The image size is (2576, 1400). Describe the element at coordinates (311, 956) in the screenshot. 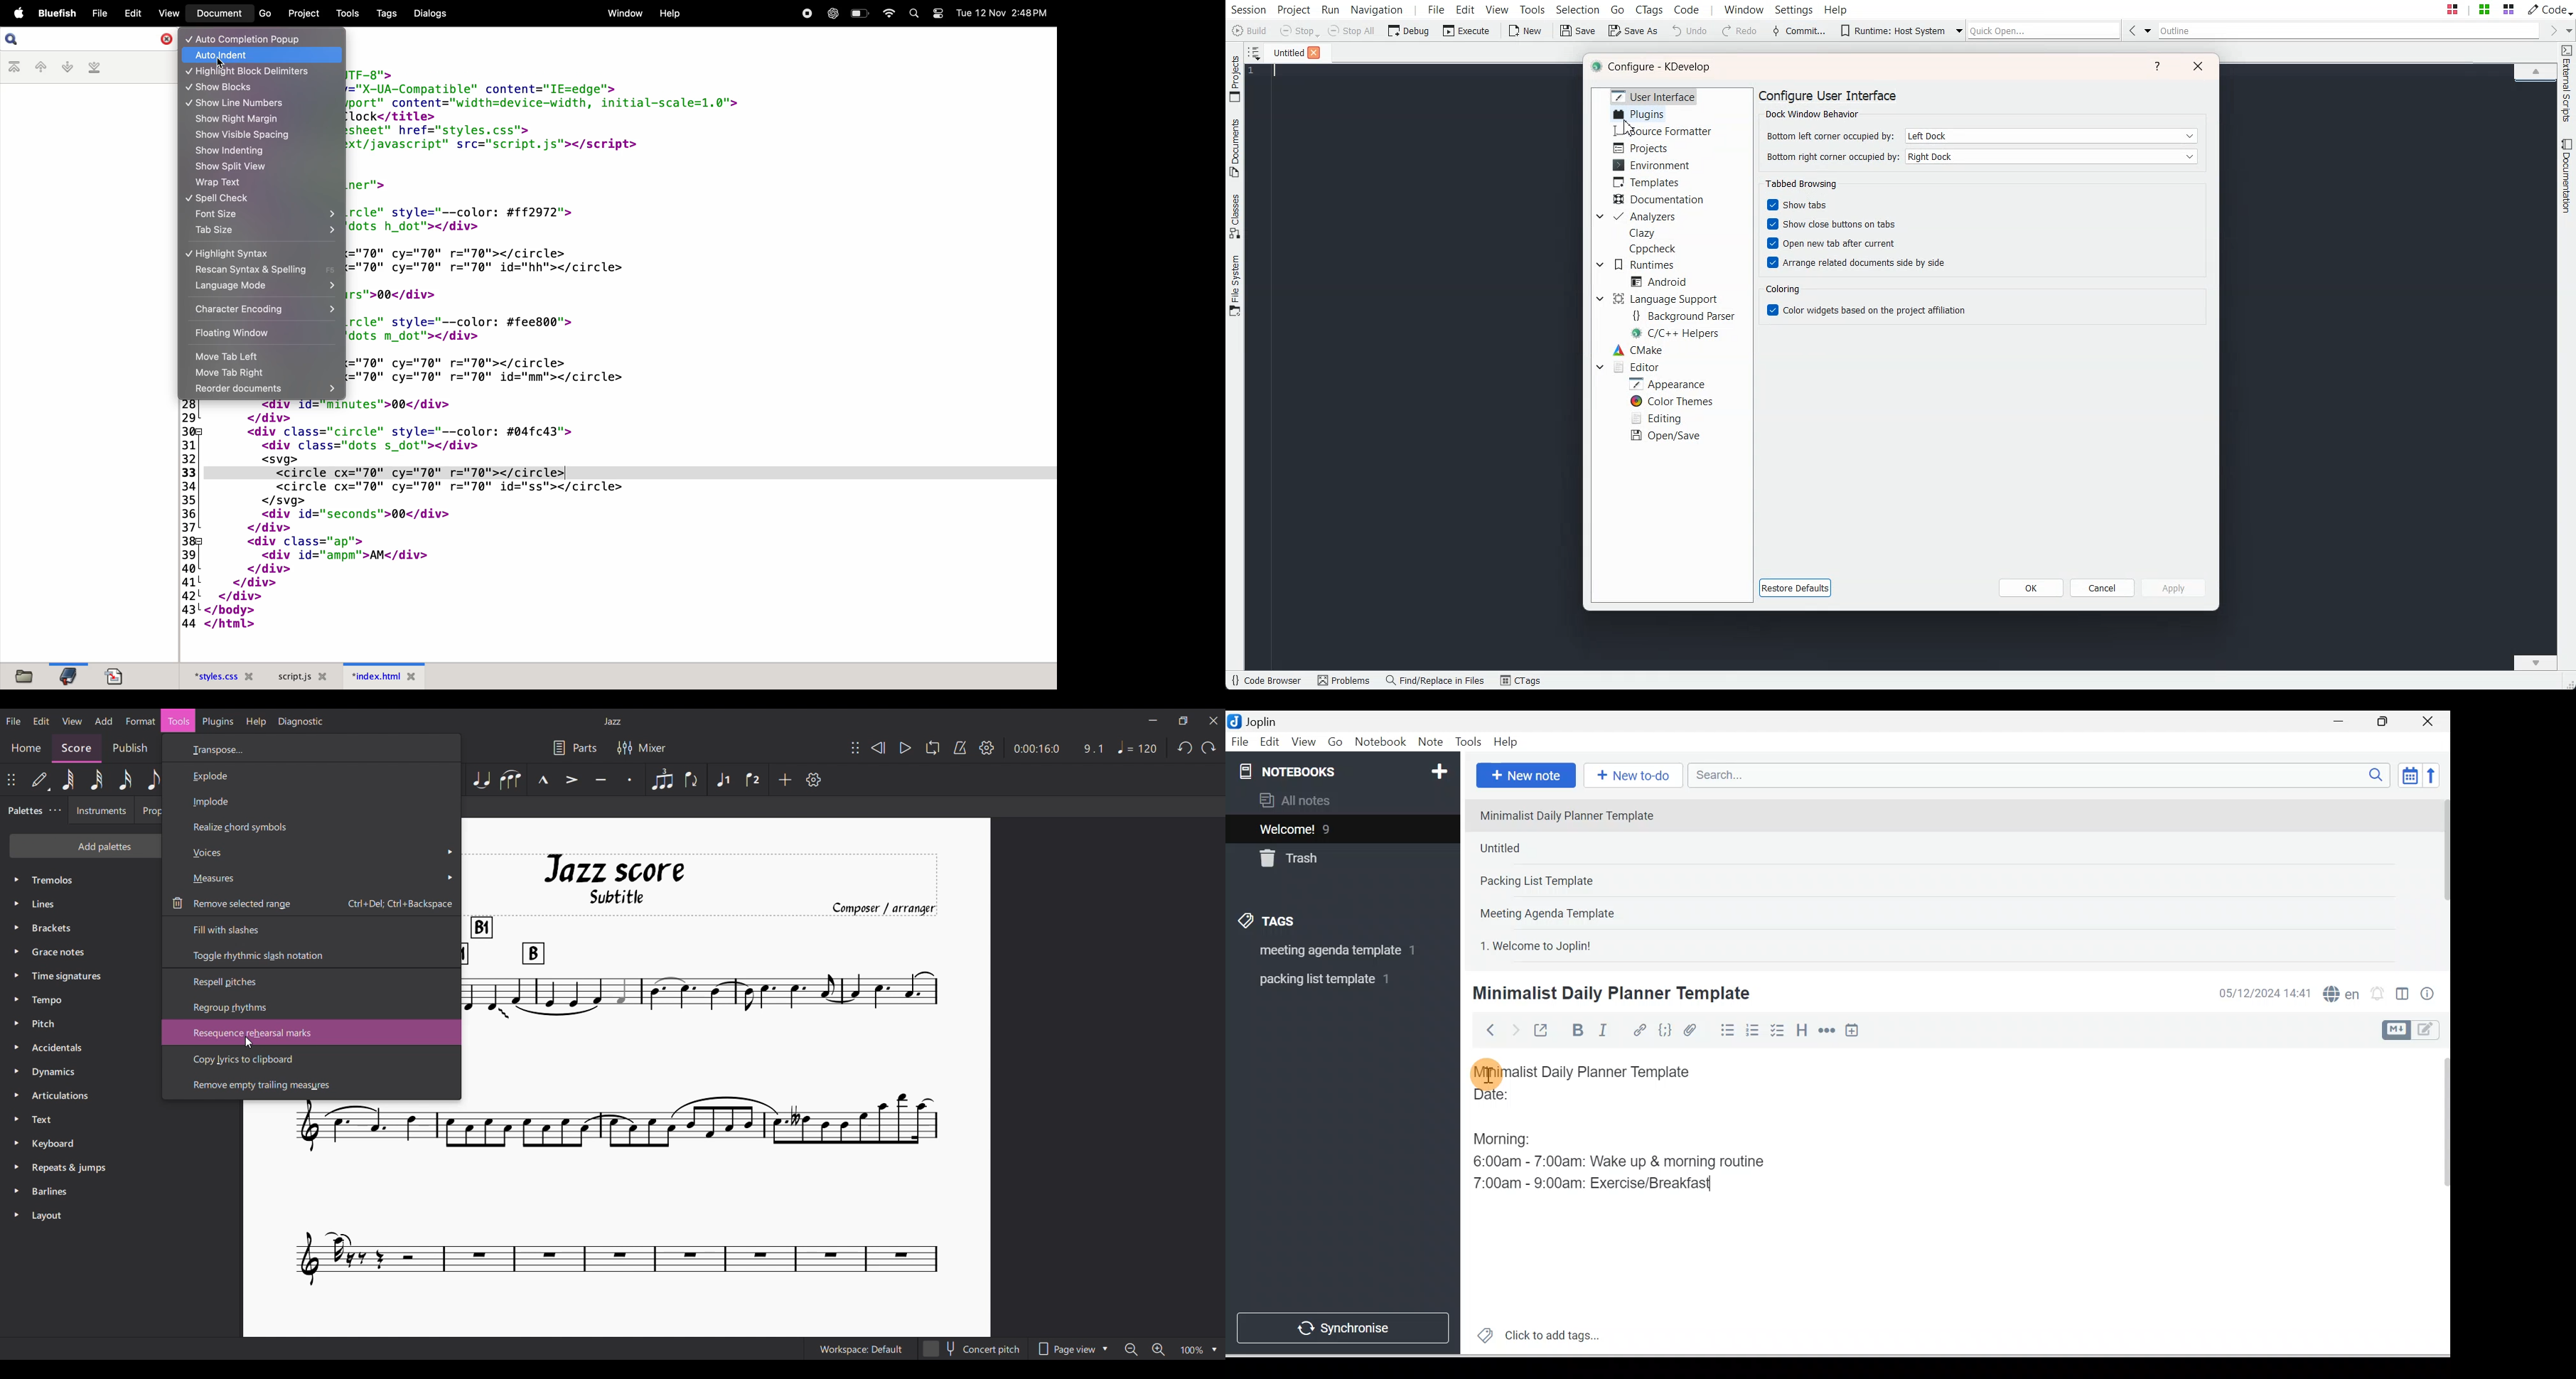

I see `Toggle rhythmic slash notation` at that location.